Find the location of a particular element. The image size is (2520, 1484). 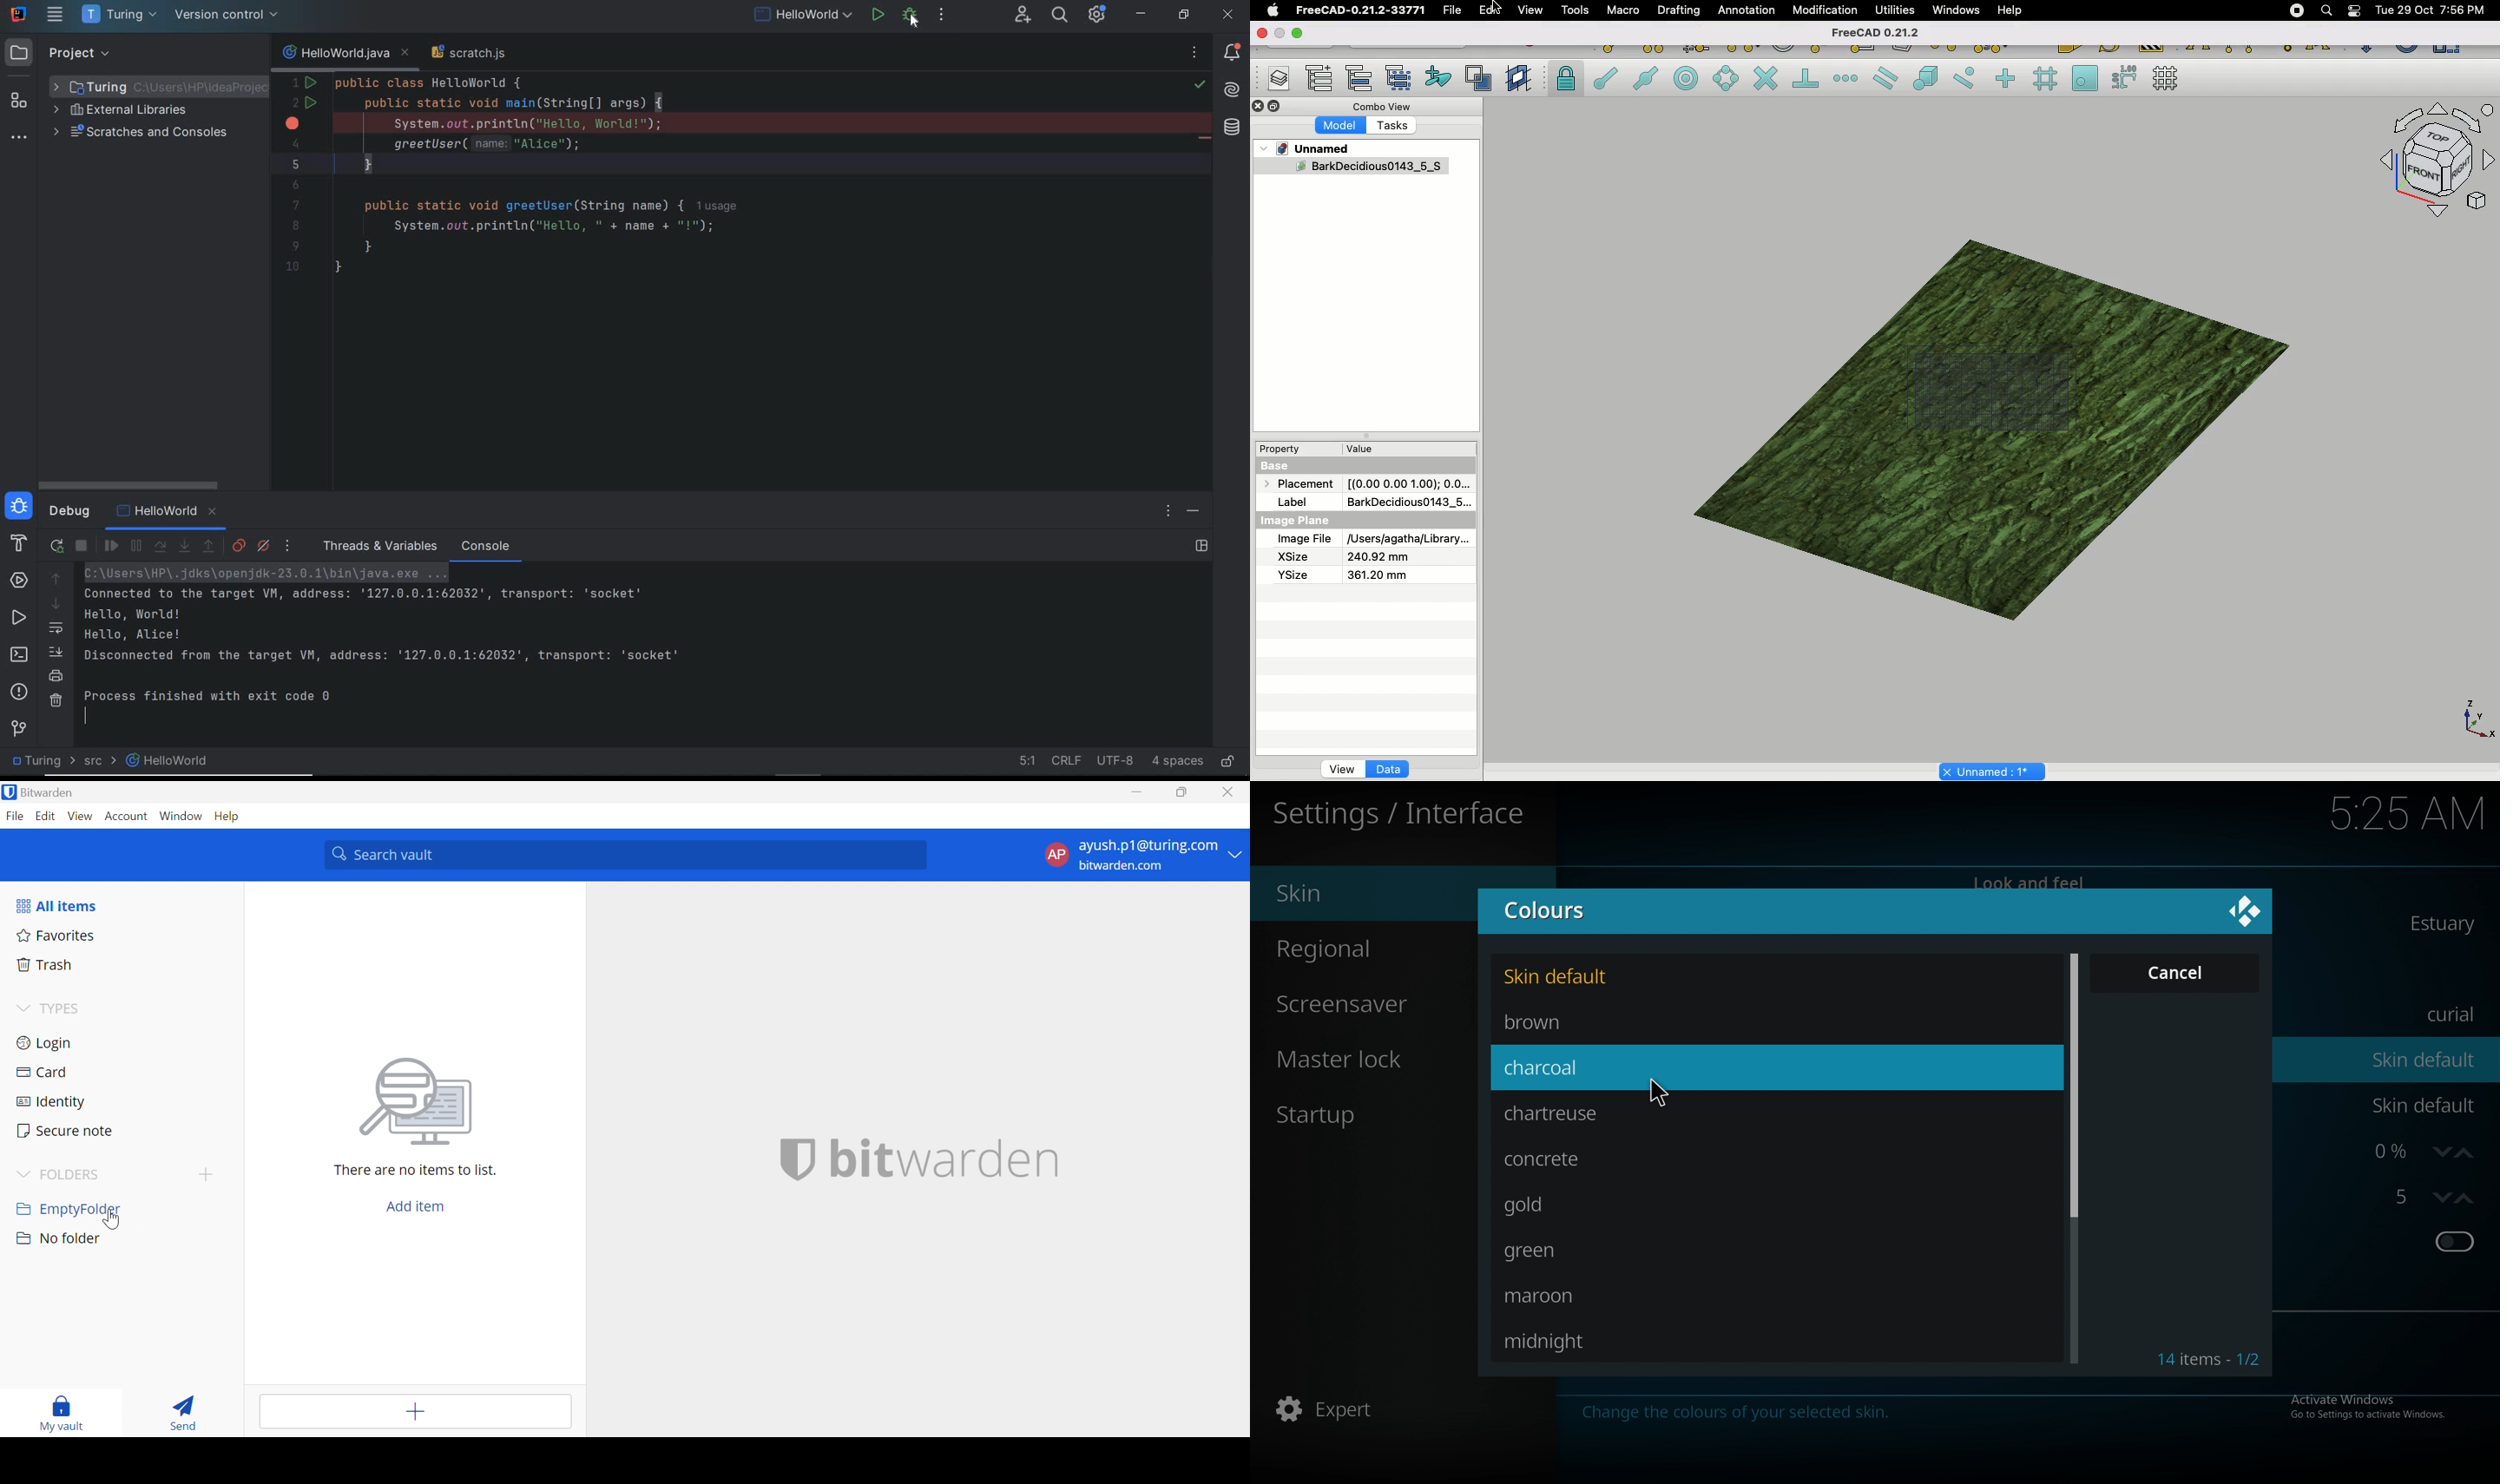

Edit is located at coordinates (46, 816).